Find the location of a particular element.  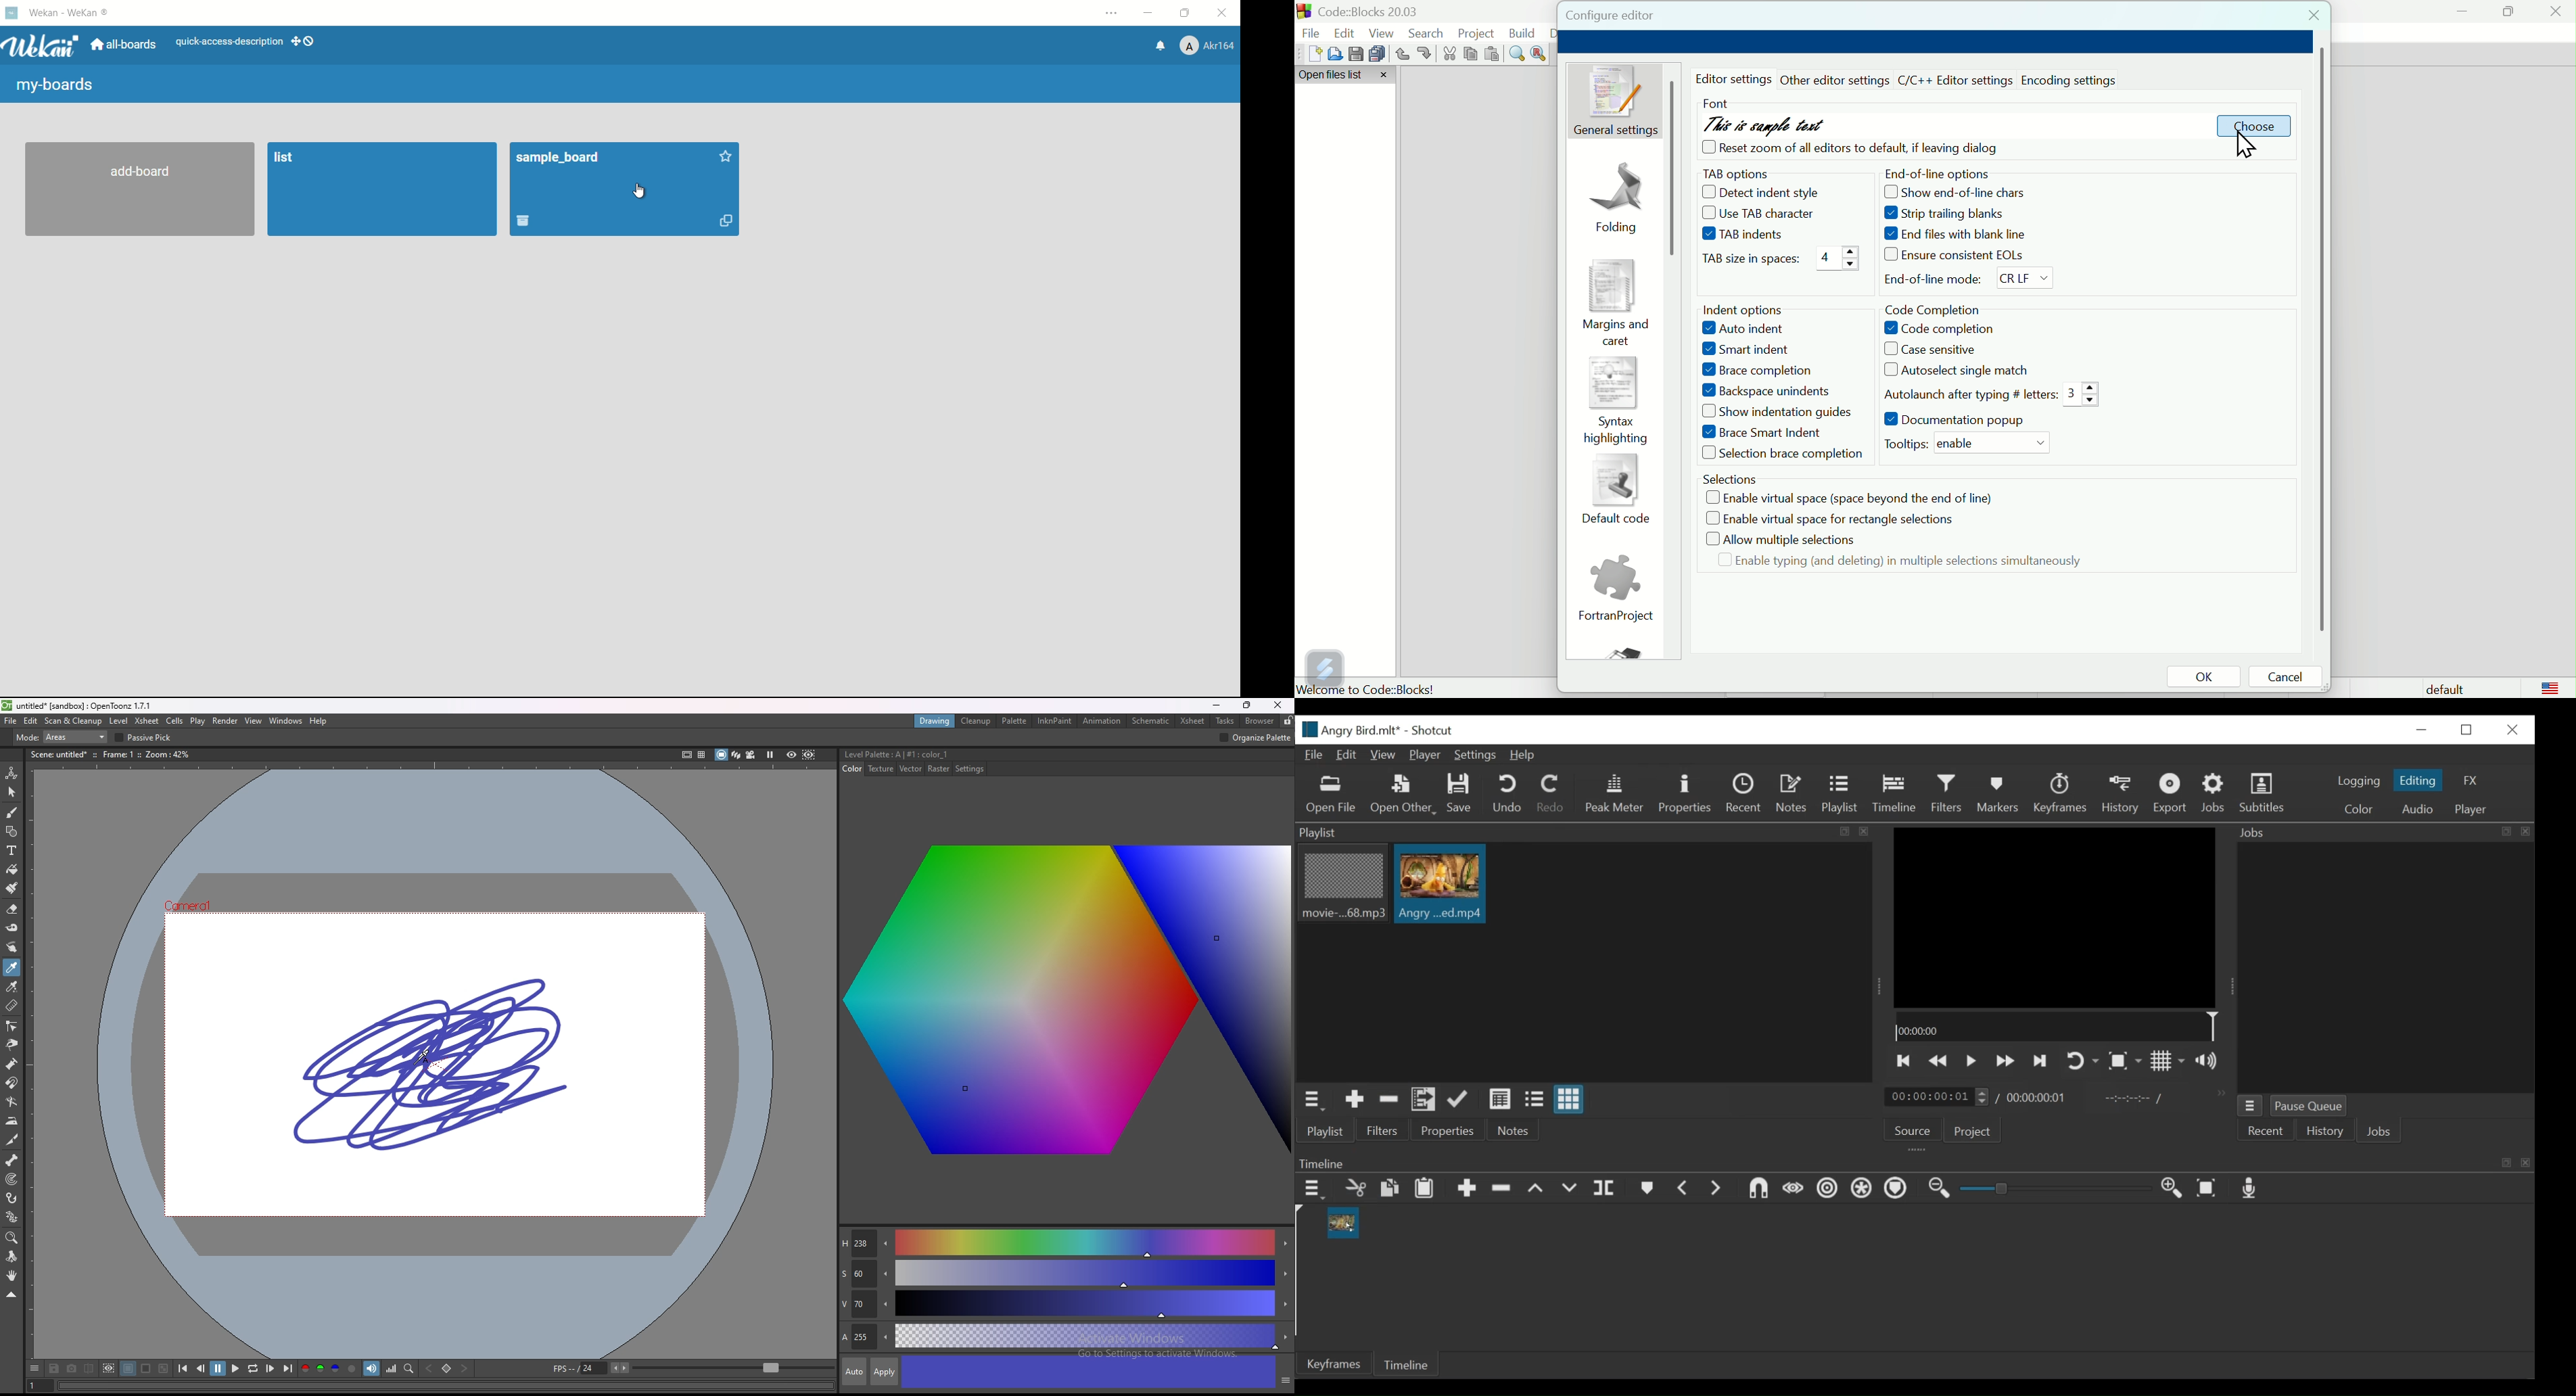

Edit is located at coordinates (1348, 756).